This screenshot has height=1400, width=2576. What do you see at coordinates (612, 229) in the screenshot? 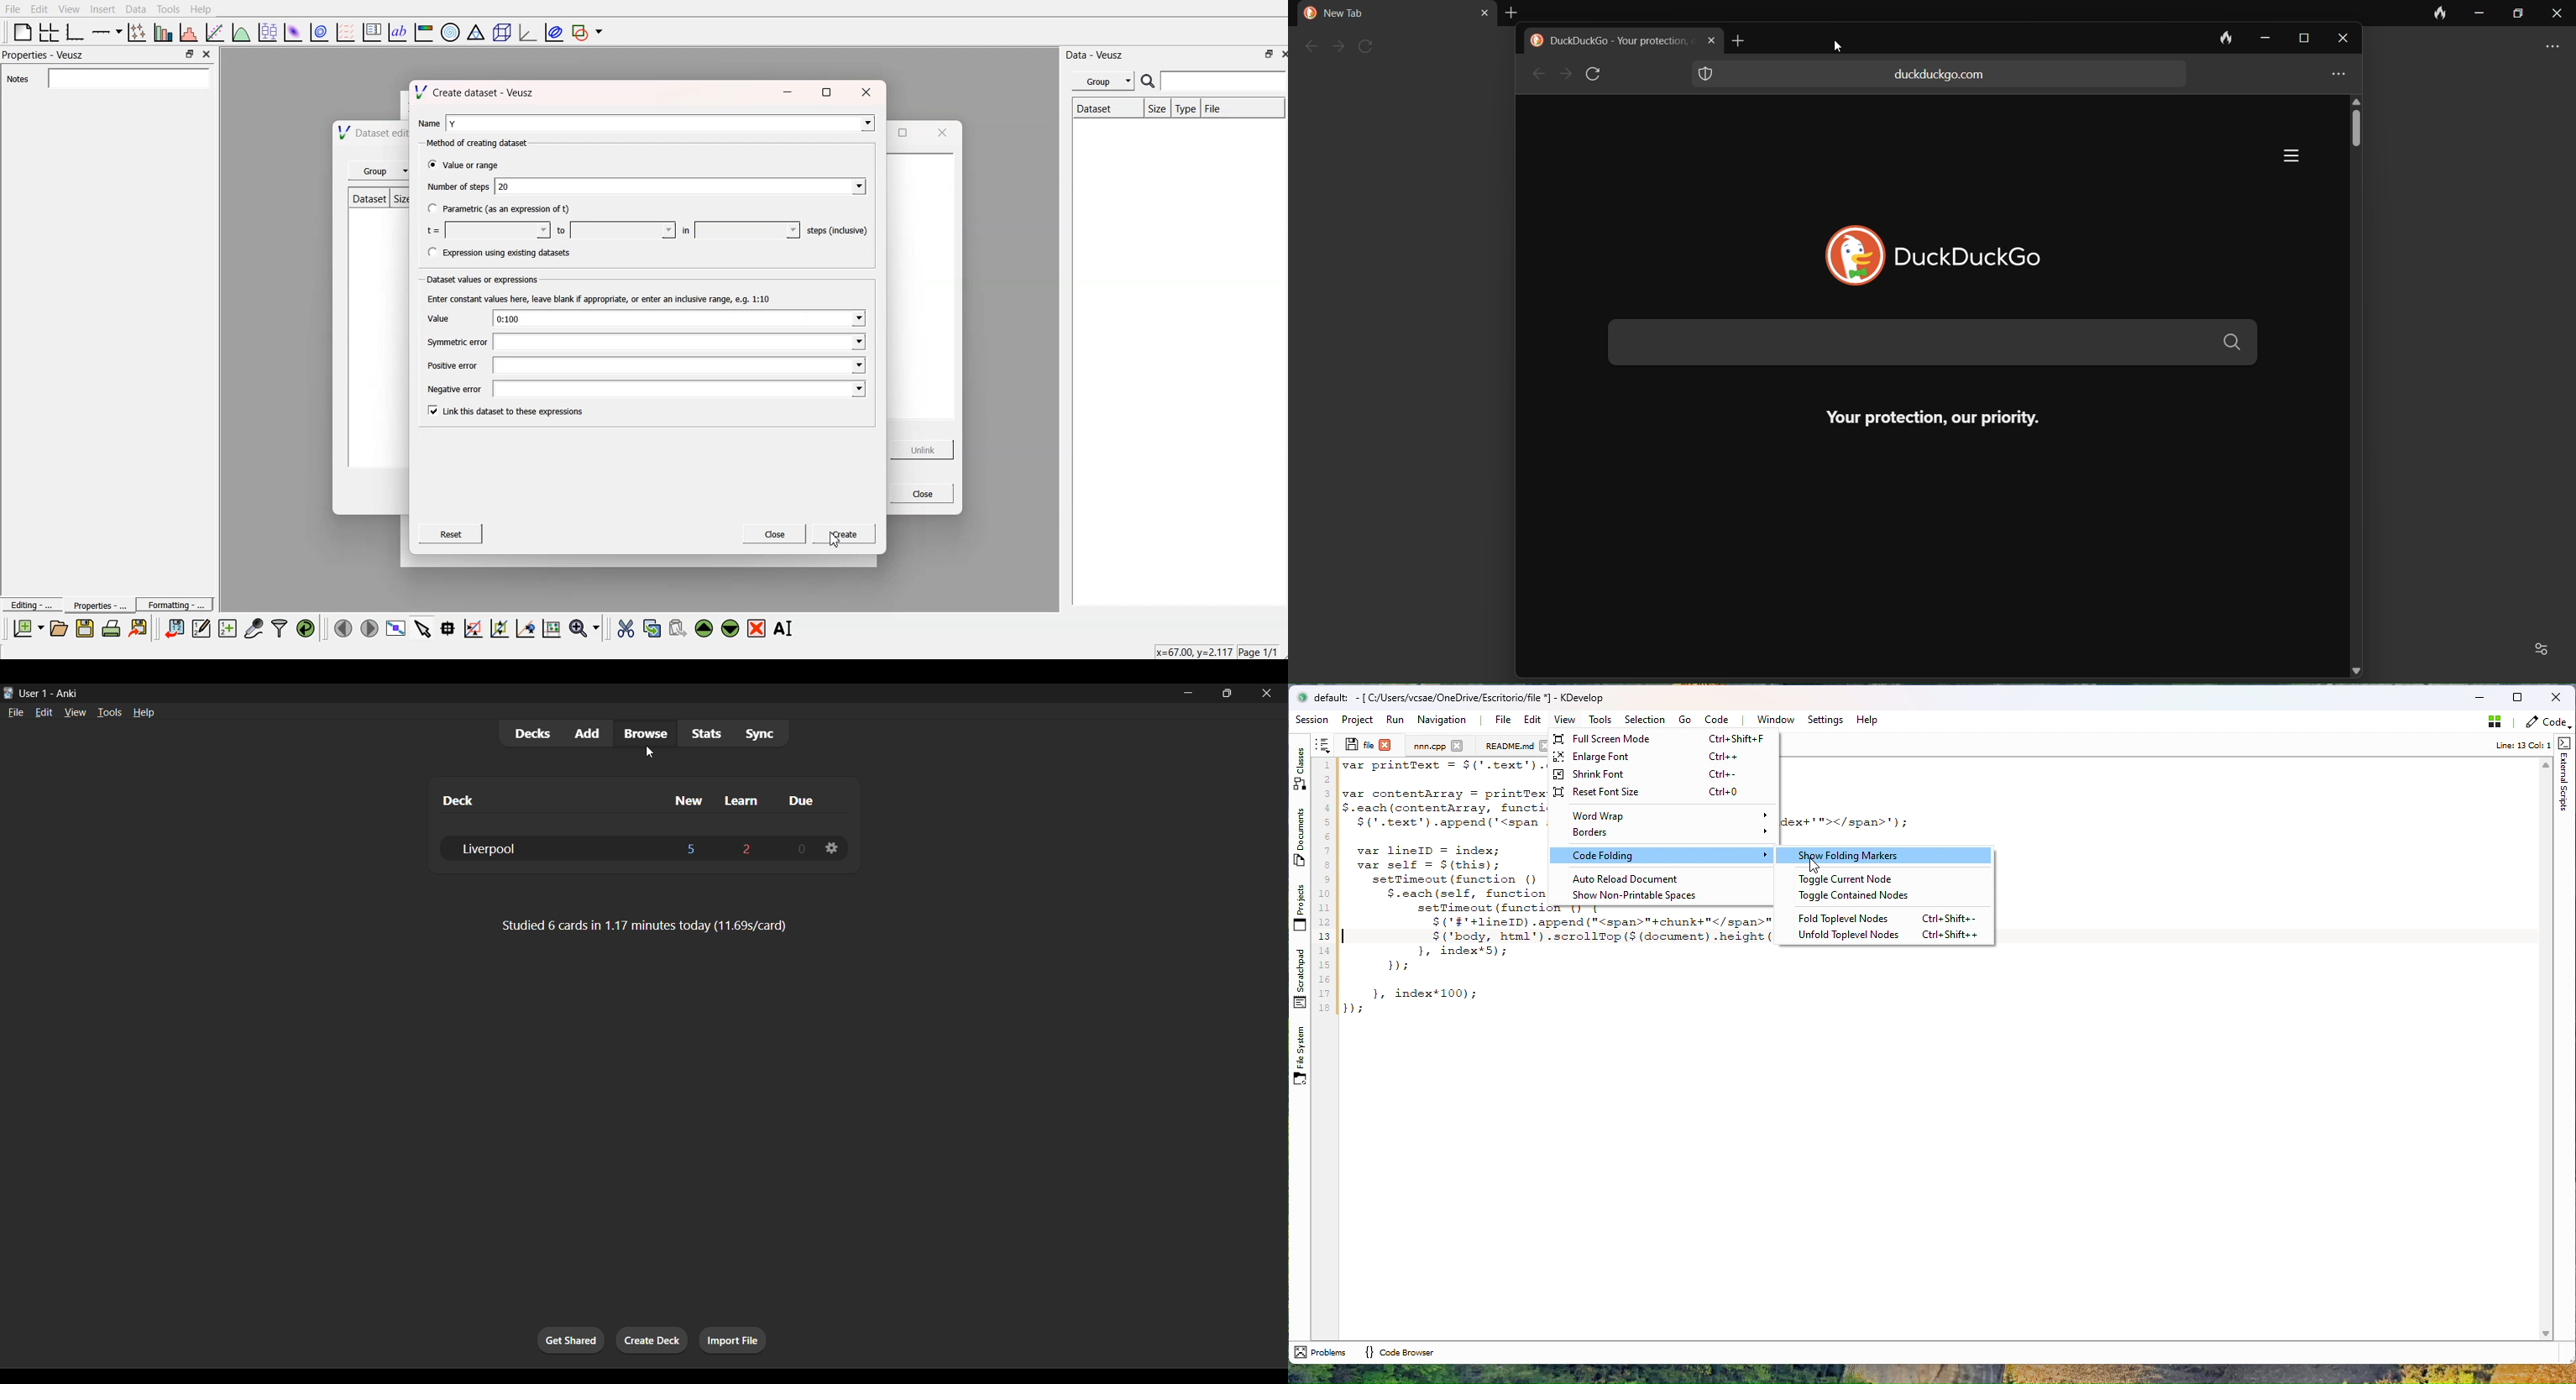
I see `to` at bounding box center [612, 229].